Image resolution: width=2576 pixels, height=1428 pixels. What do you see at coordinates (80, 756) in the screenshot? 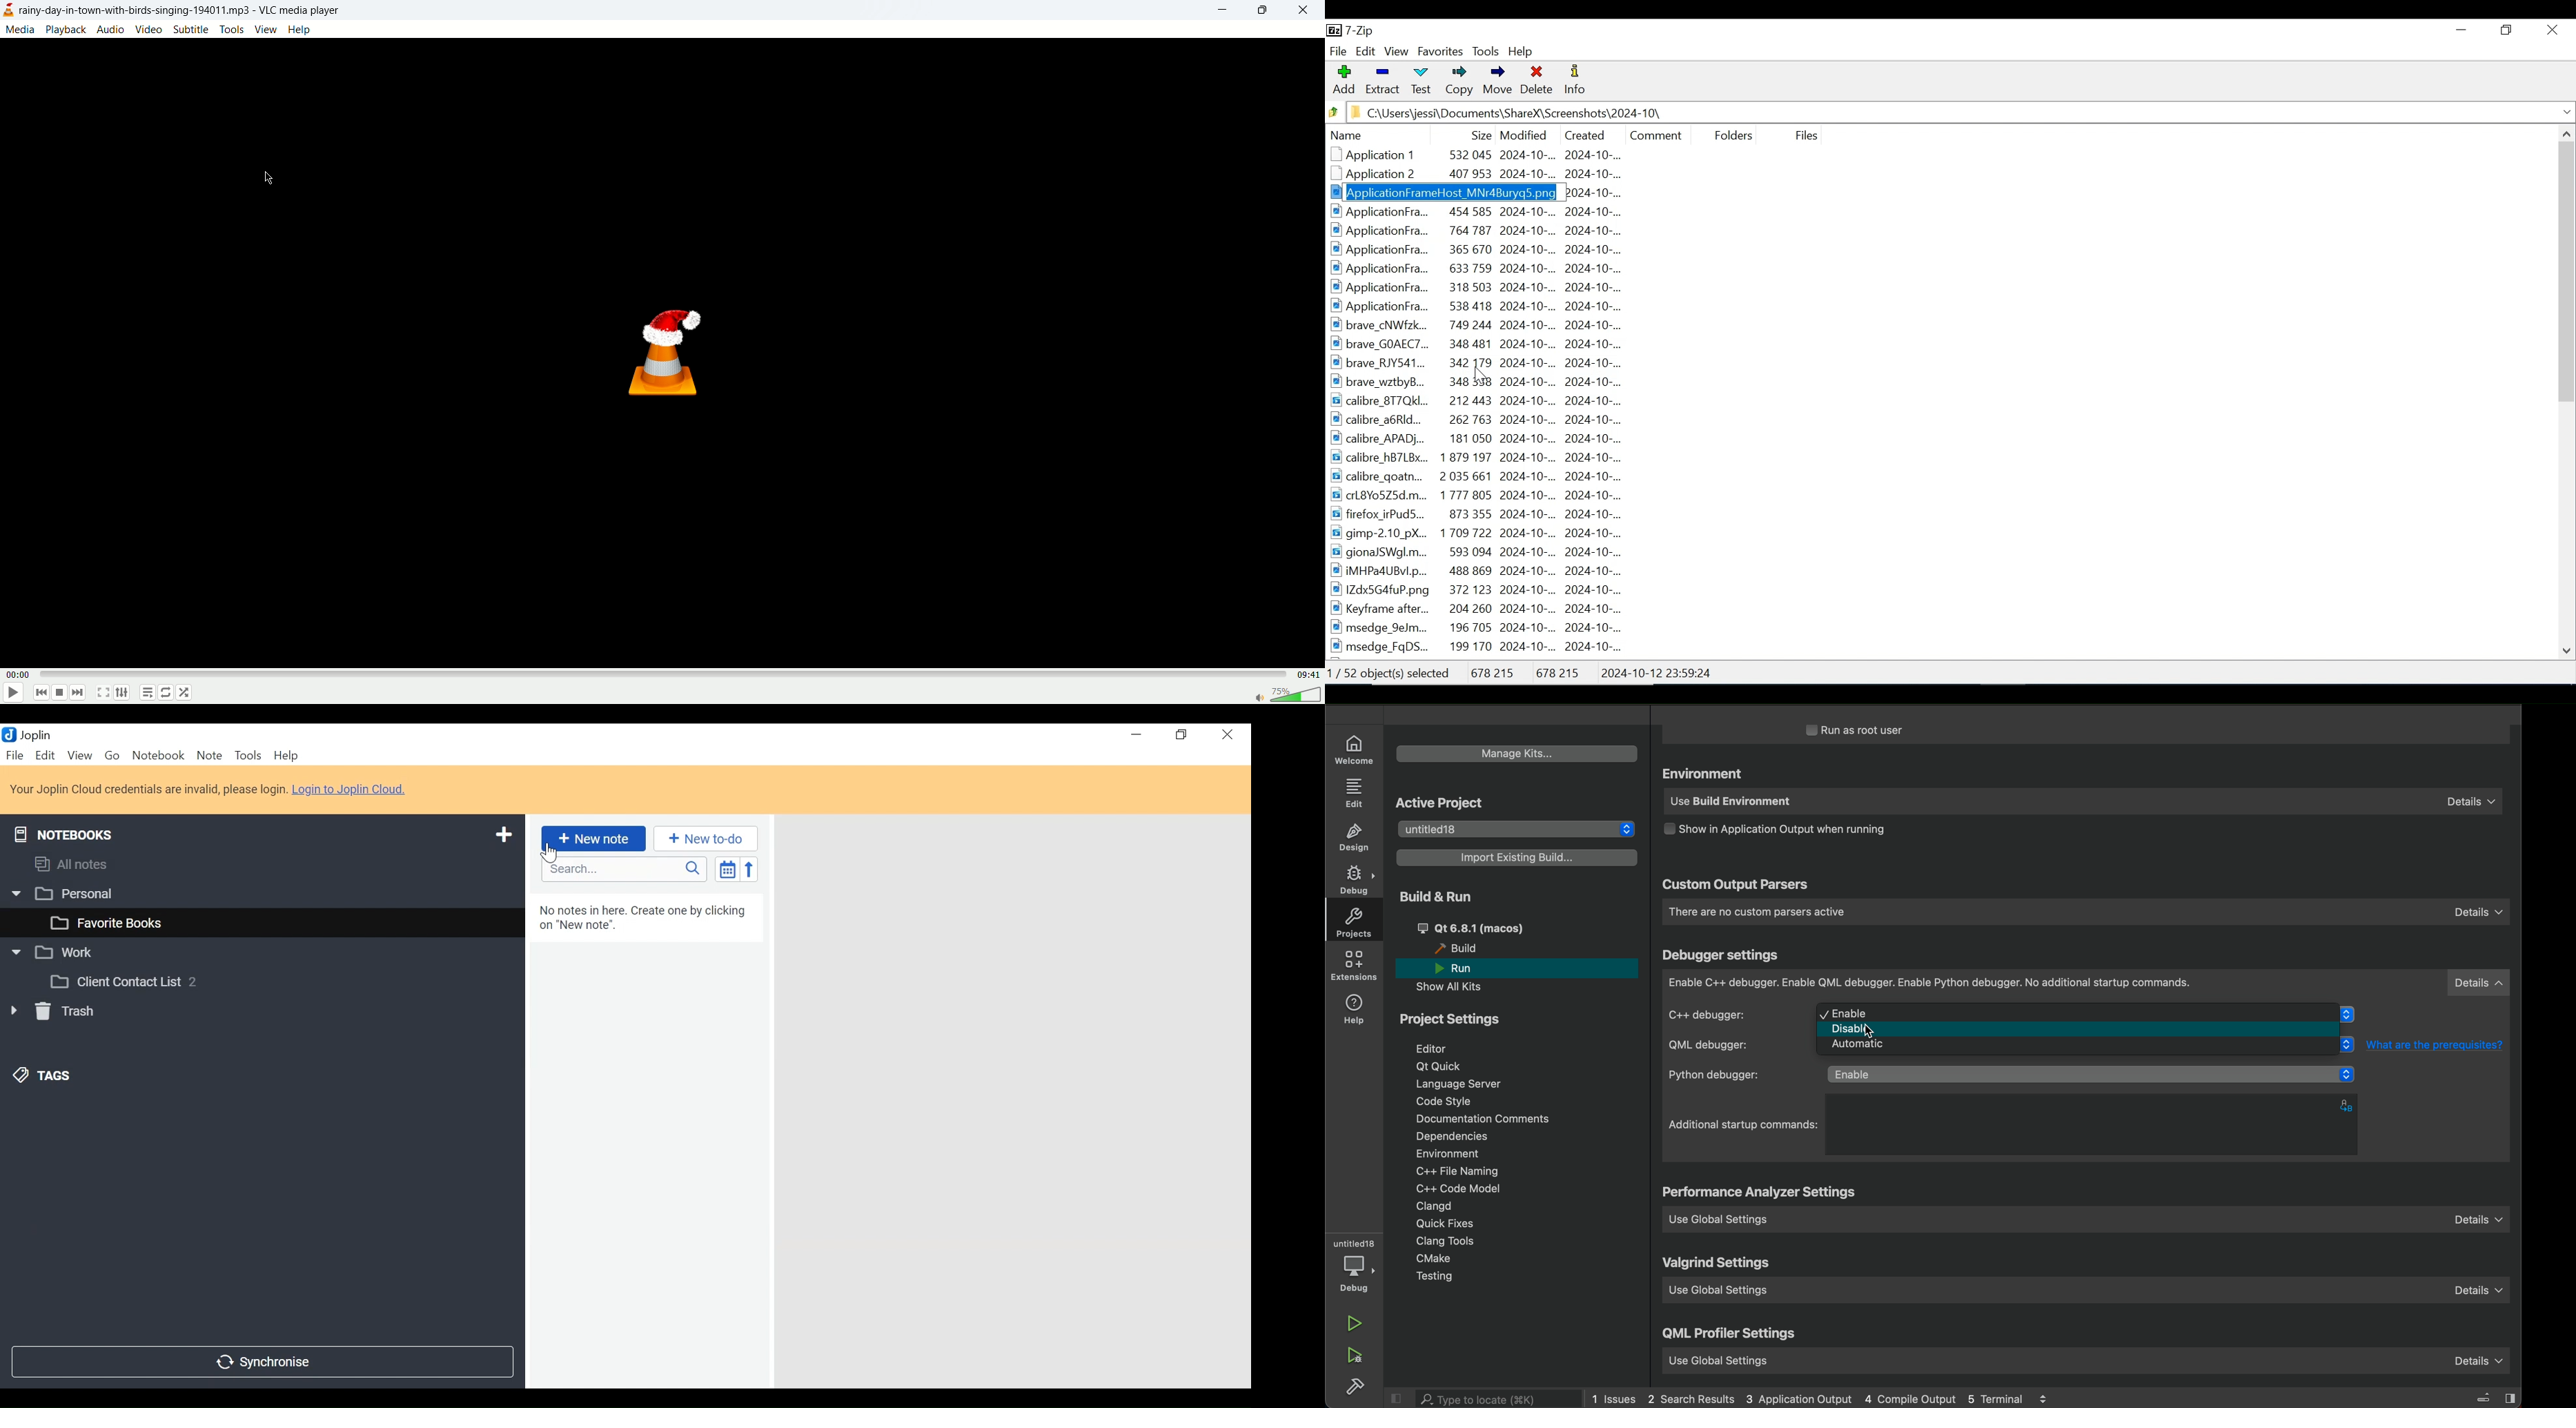
I see `View` at bounding box center [80, 756].